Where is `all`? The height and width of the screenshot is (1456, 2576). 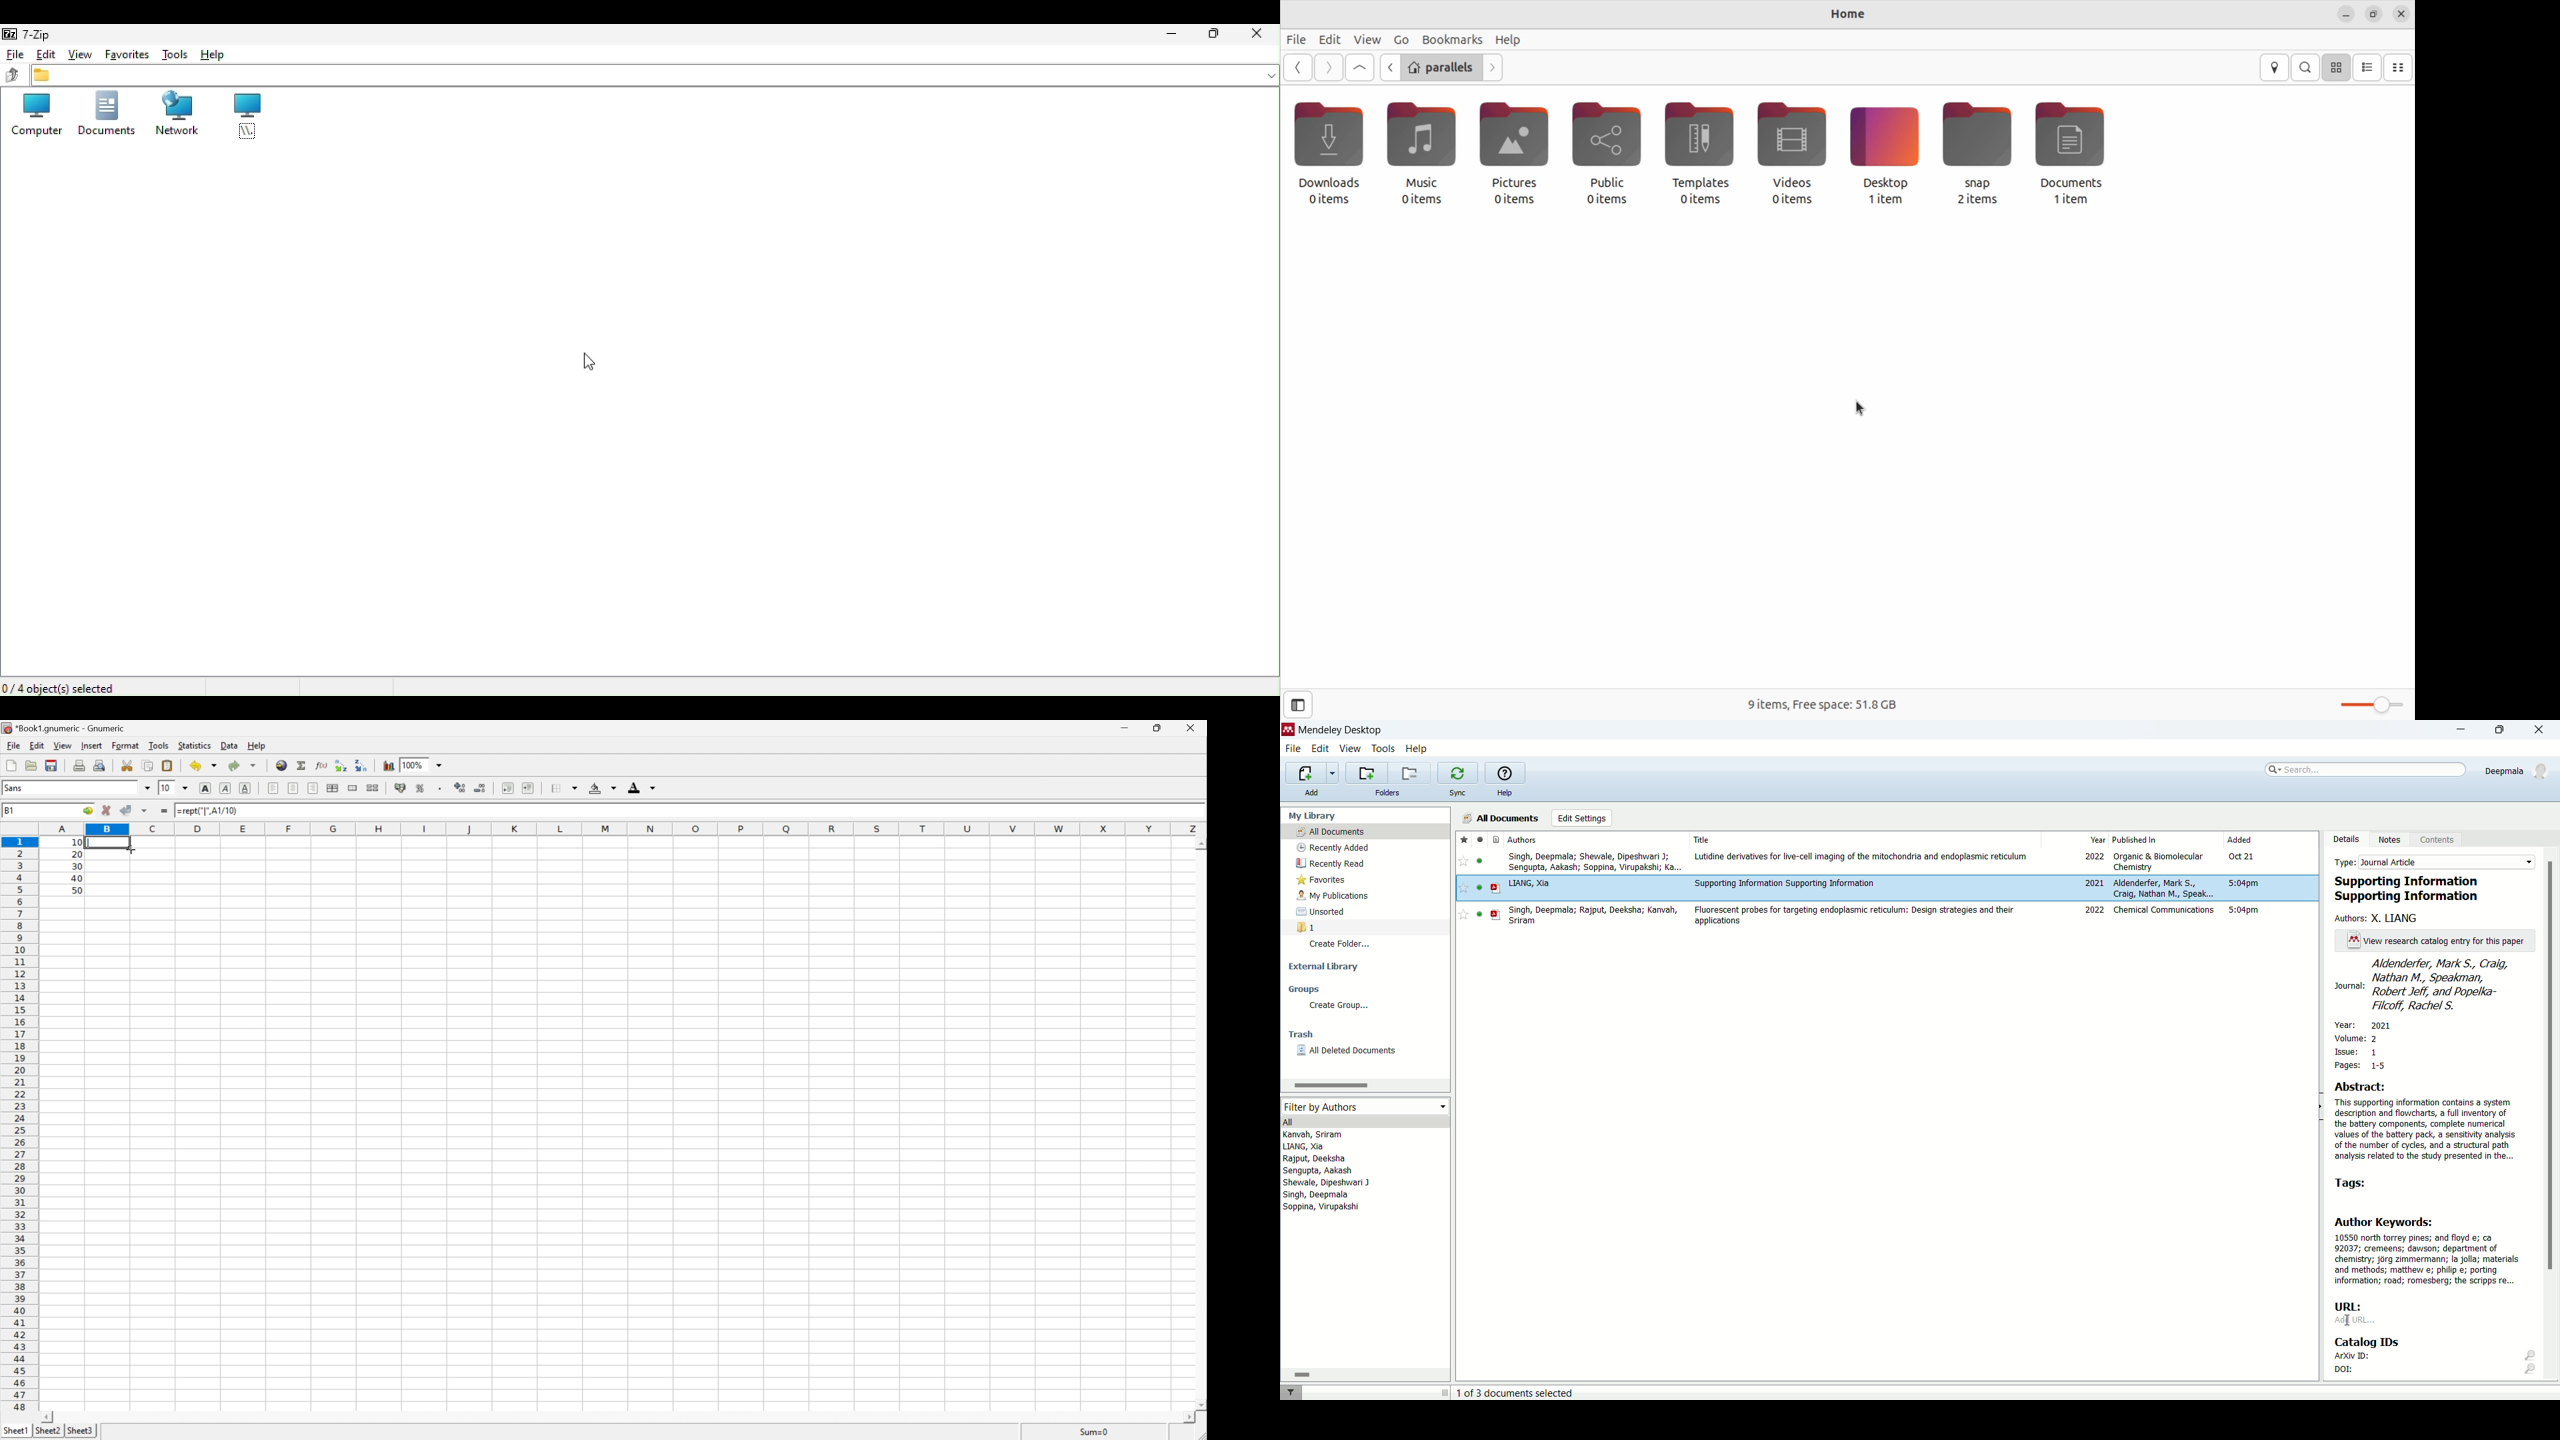 all is located at coordinates (1363, 1121).